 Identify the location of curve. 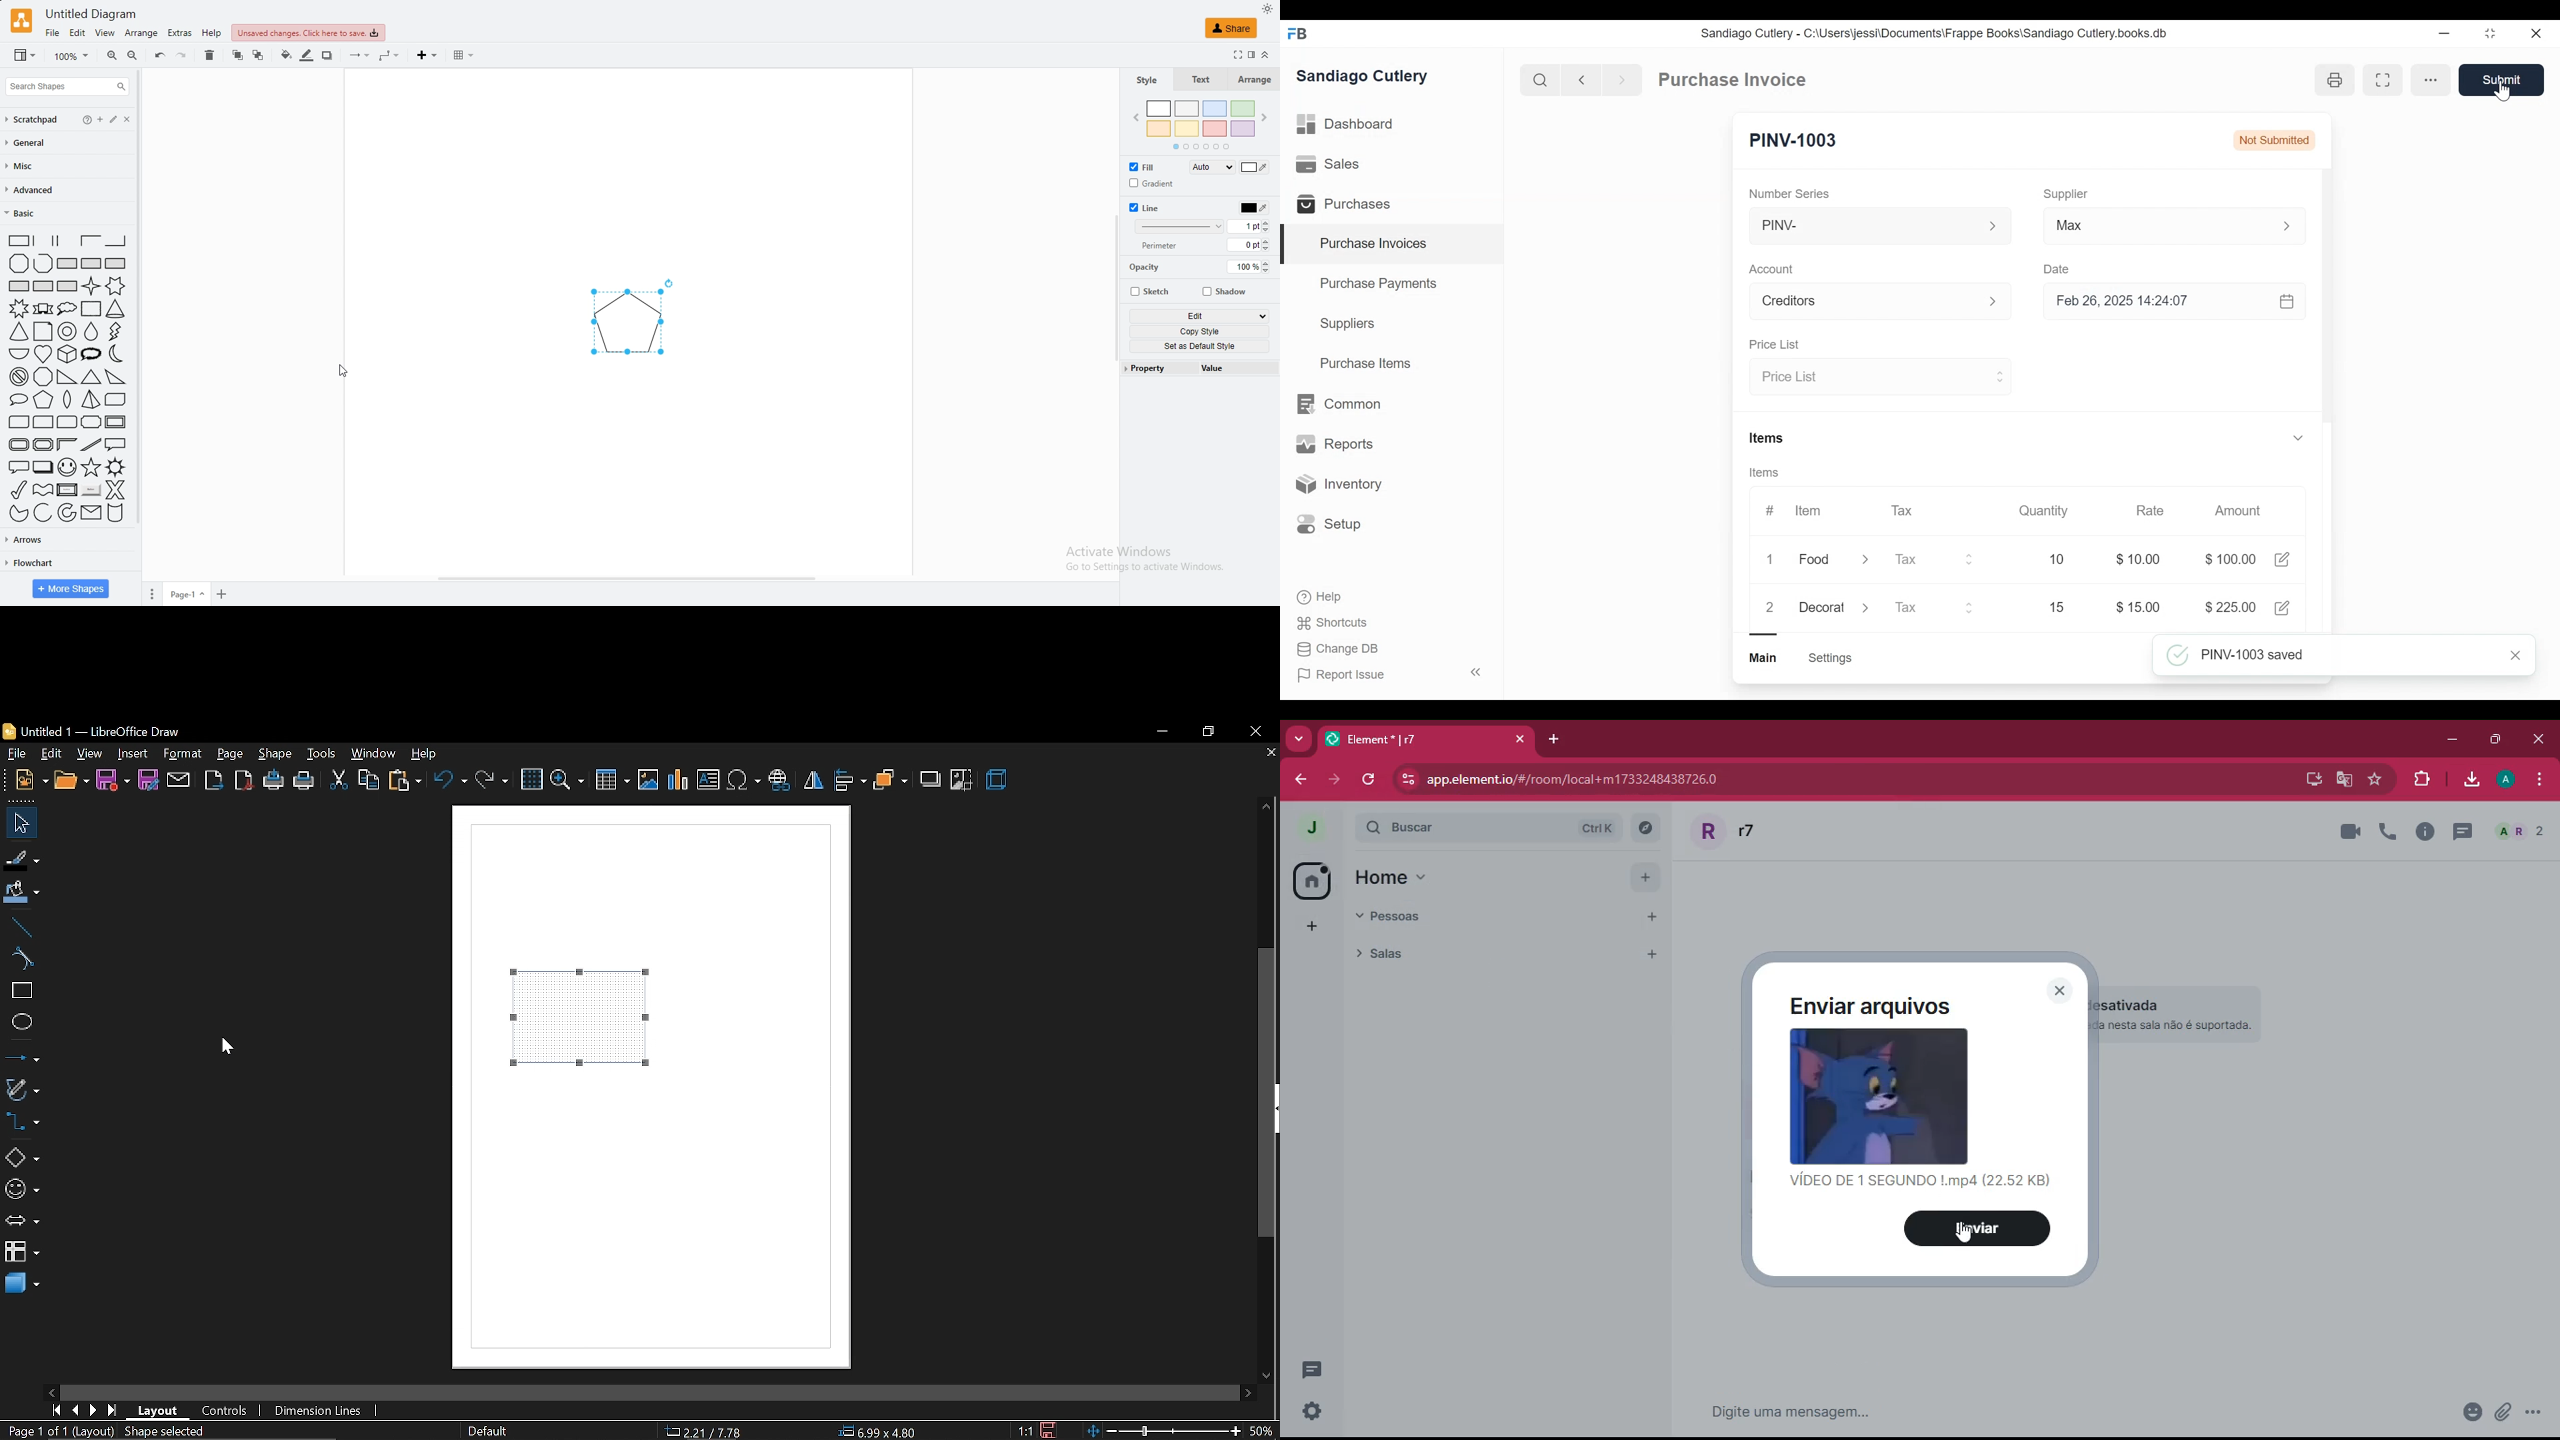
(19, 957).